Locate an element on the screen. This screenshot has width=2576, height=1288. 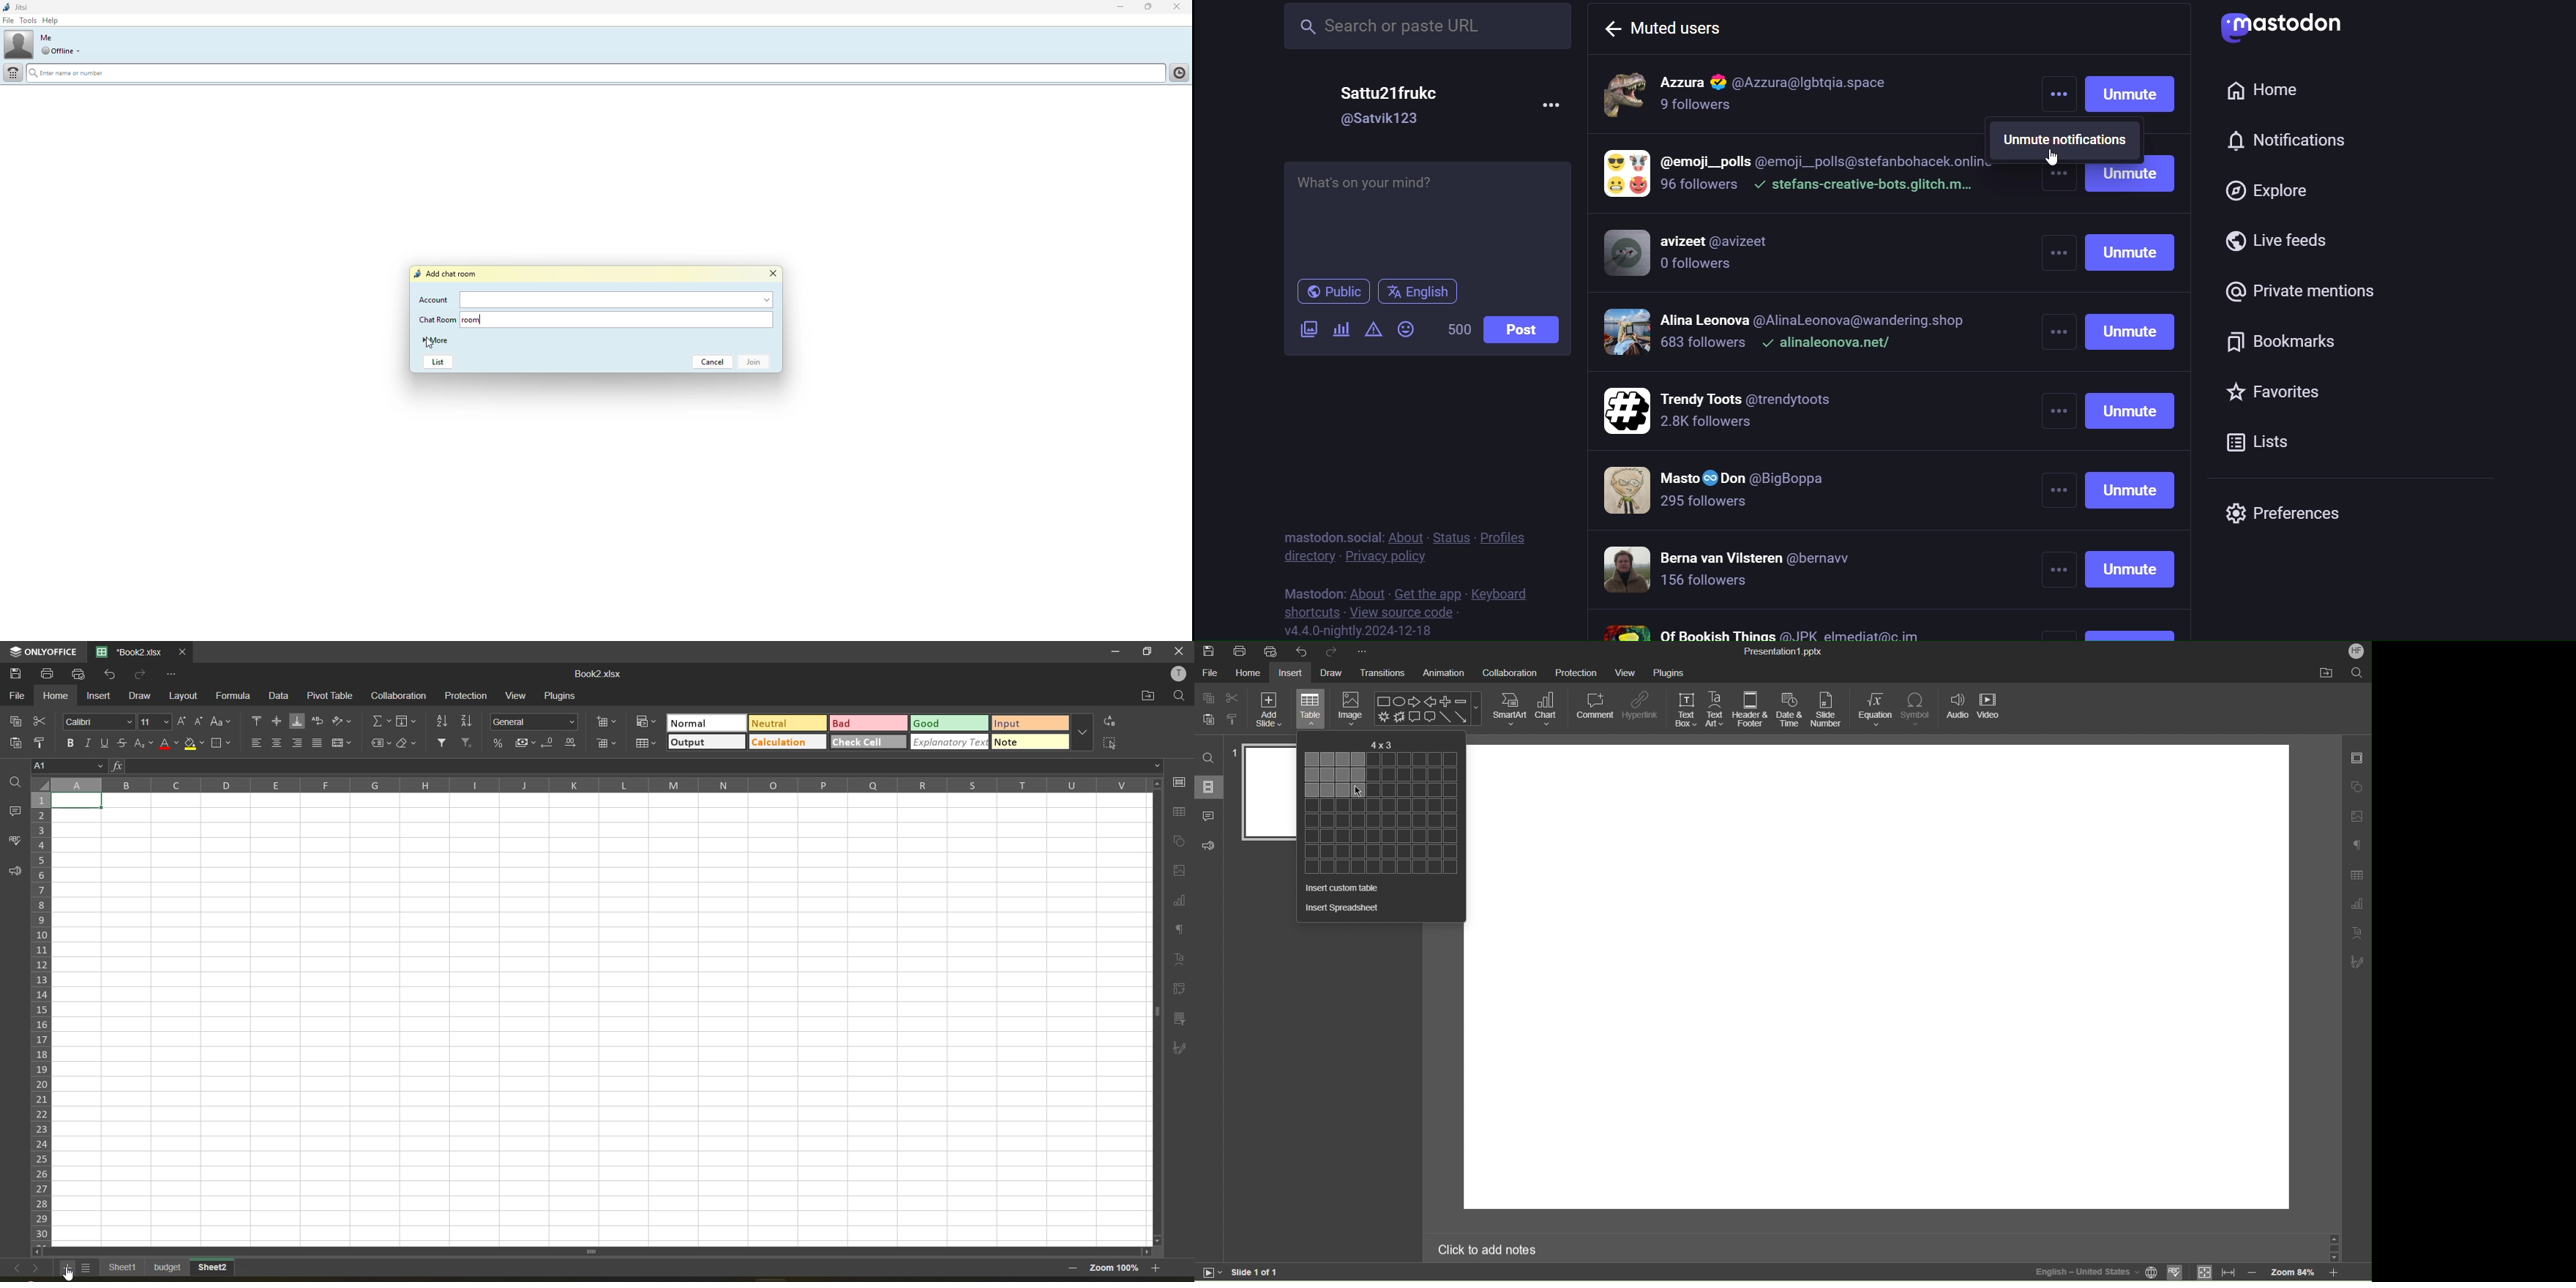
muted accounts 4 is located at coordinates (1788, 334).